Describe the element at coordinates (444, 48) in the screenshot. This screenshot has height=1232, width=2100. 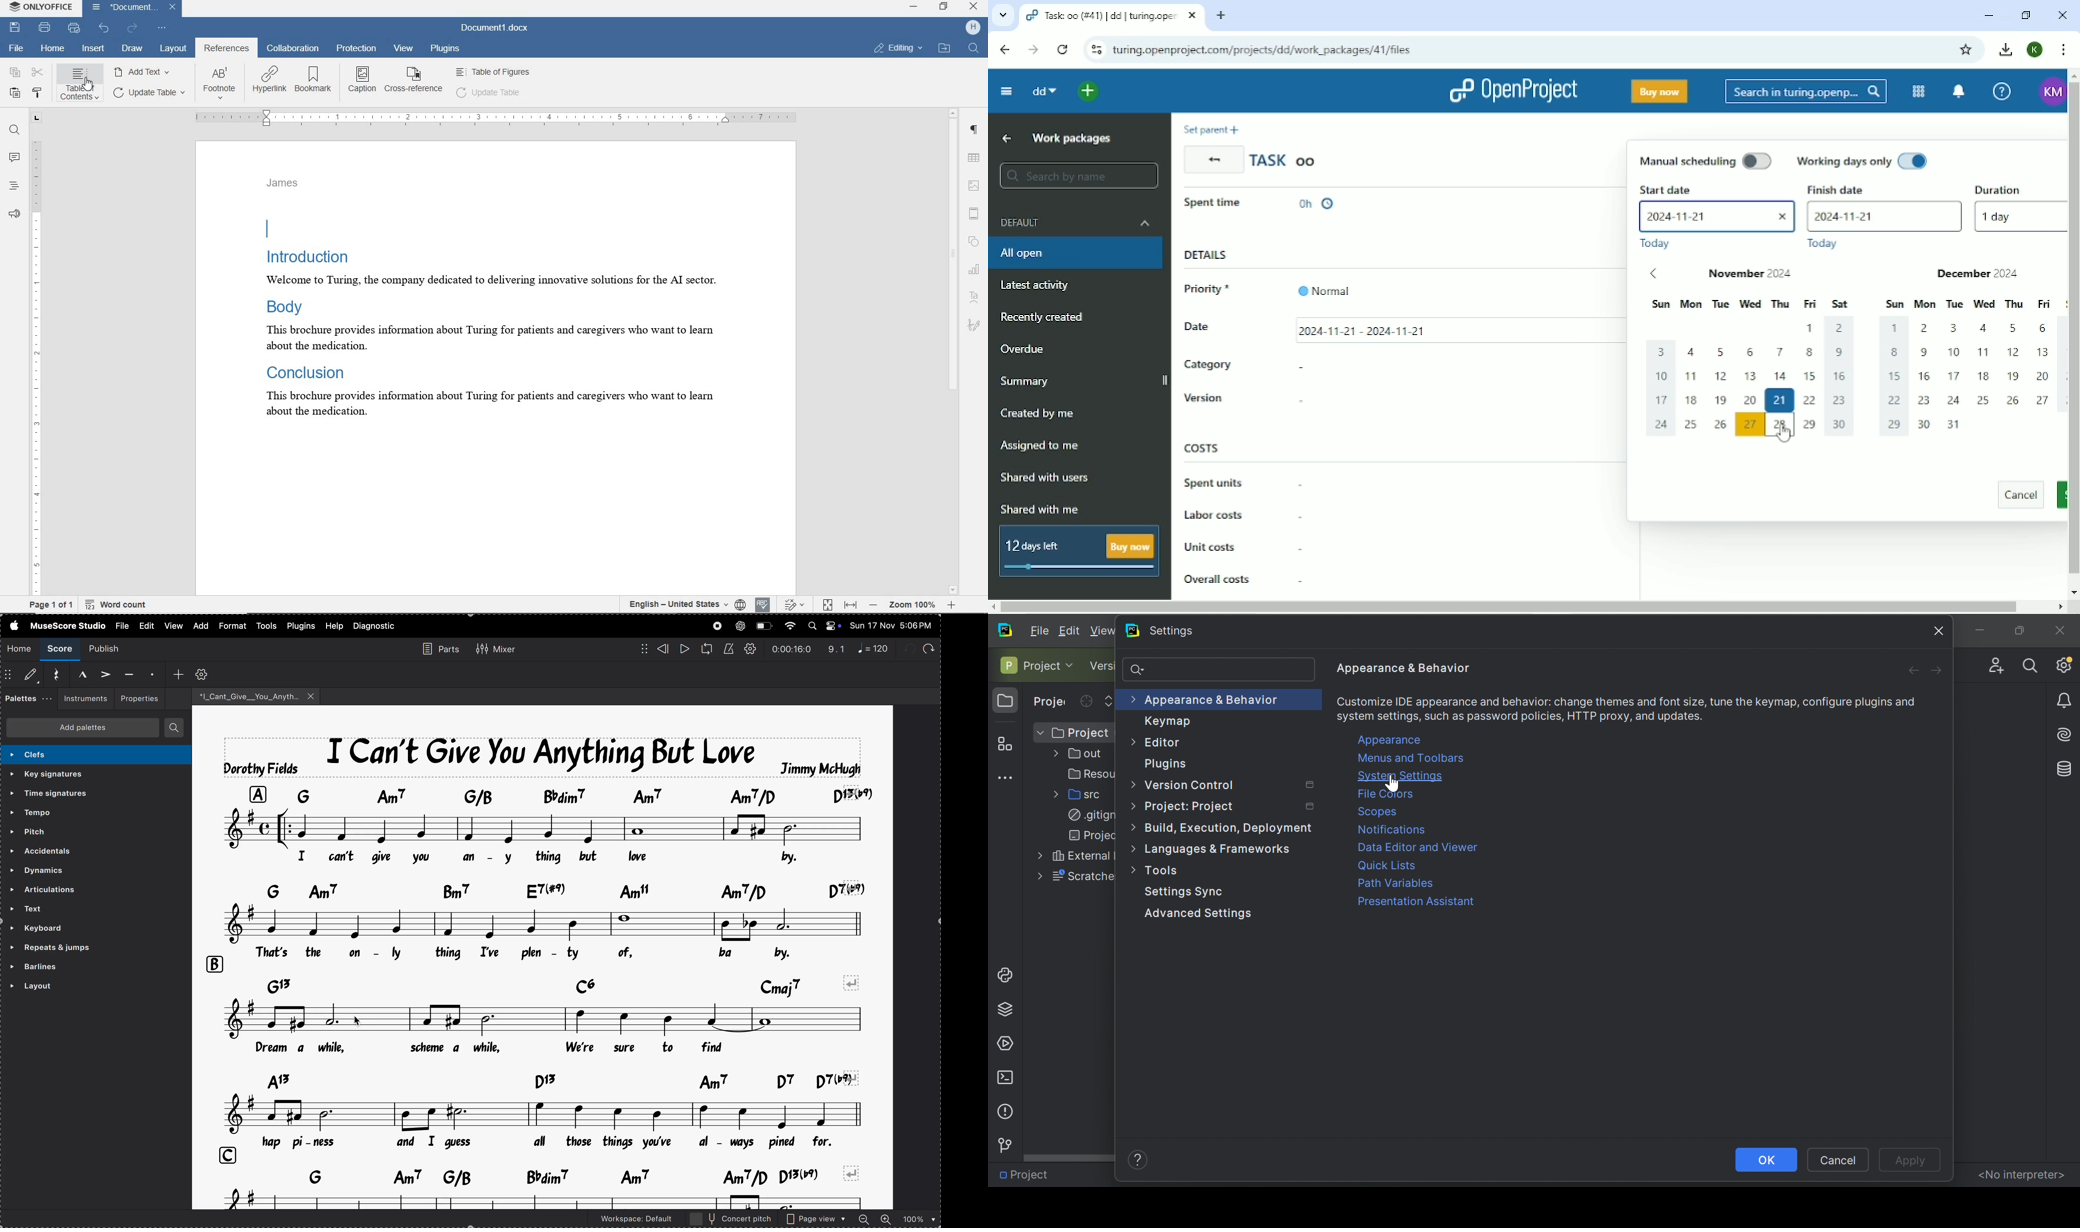
I see `plugins` at that location.